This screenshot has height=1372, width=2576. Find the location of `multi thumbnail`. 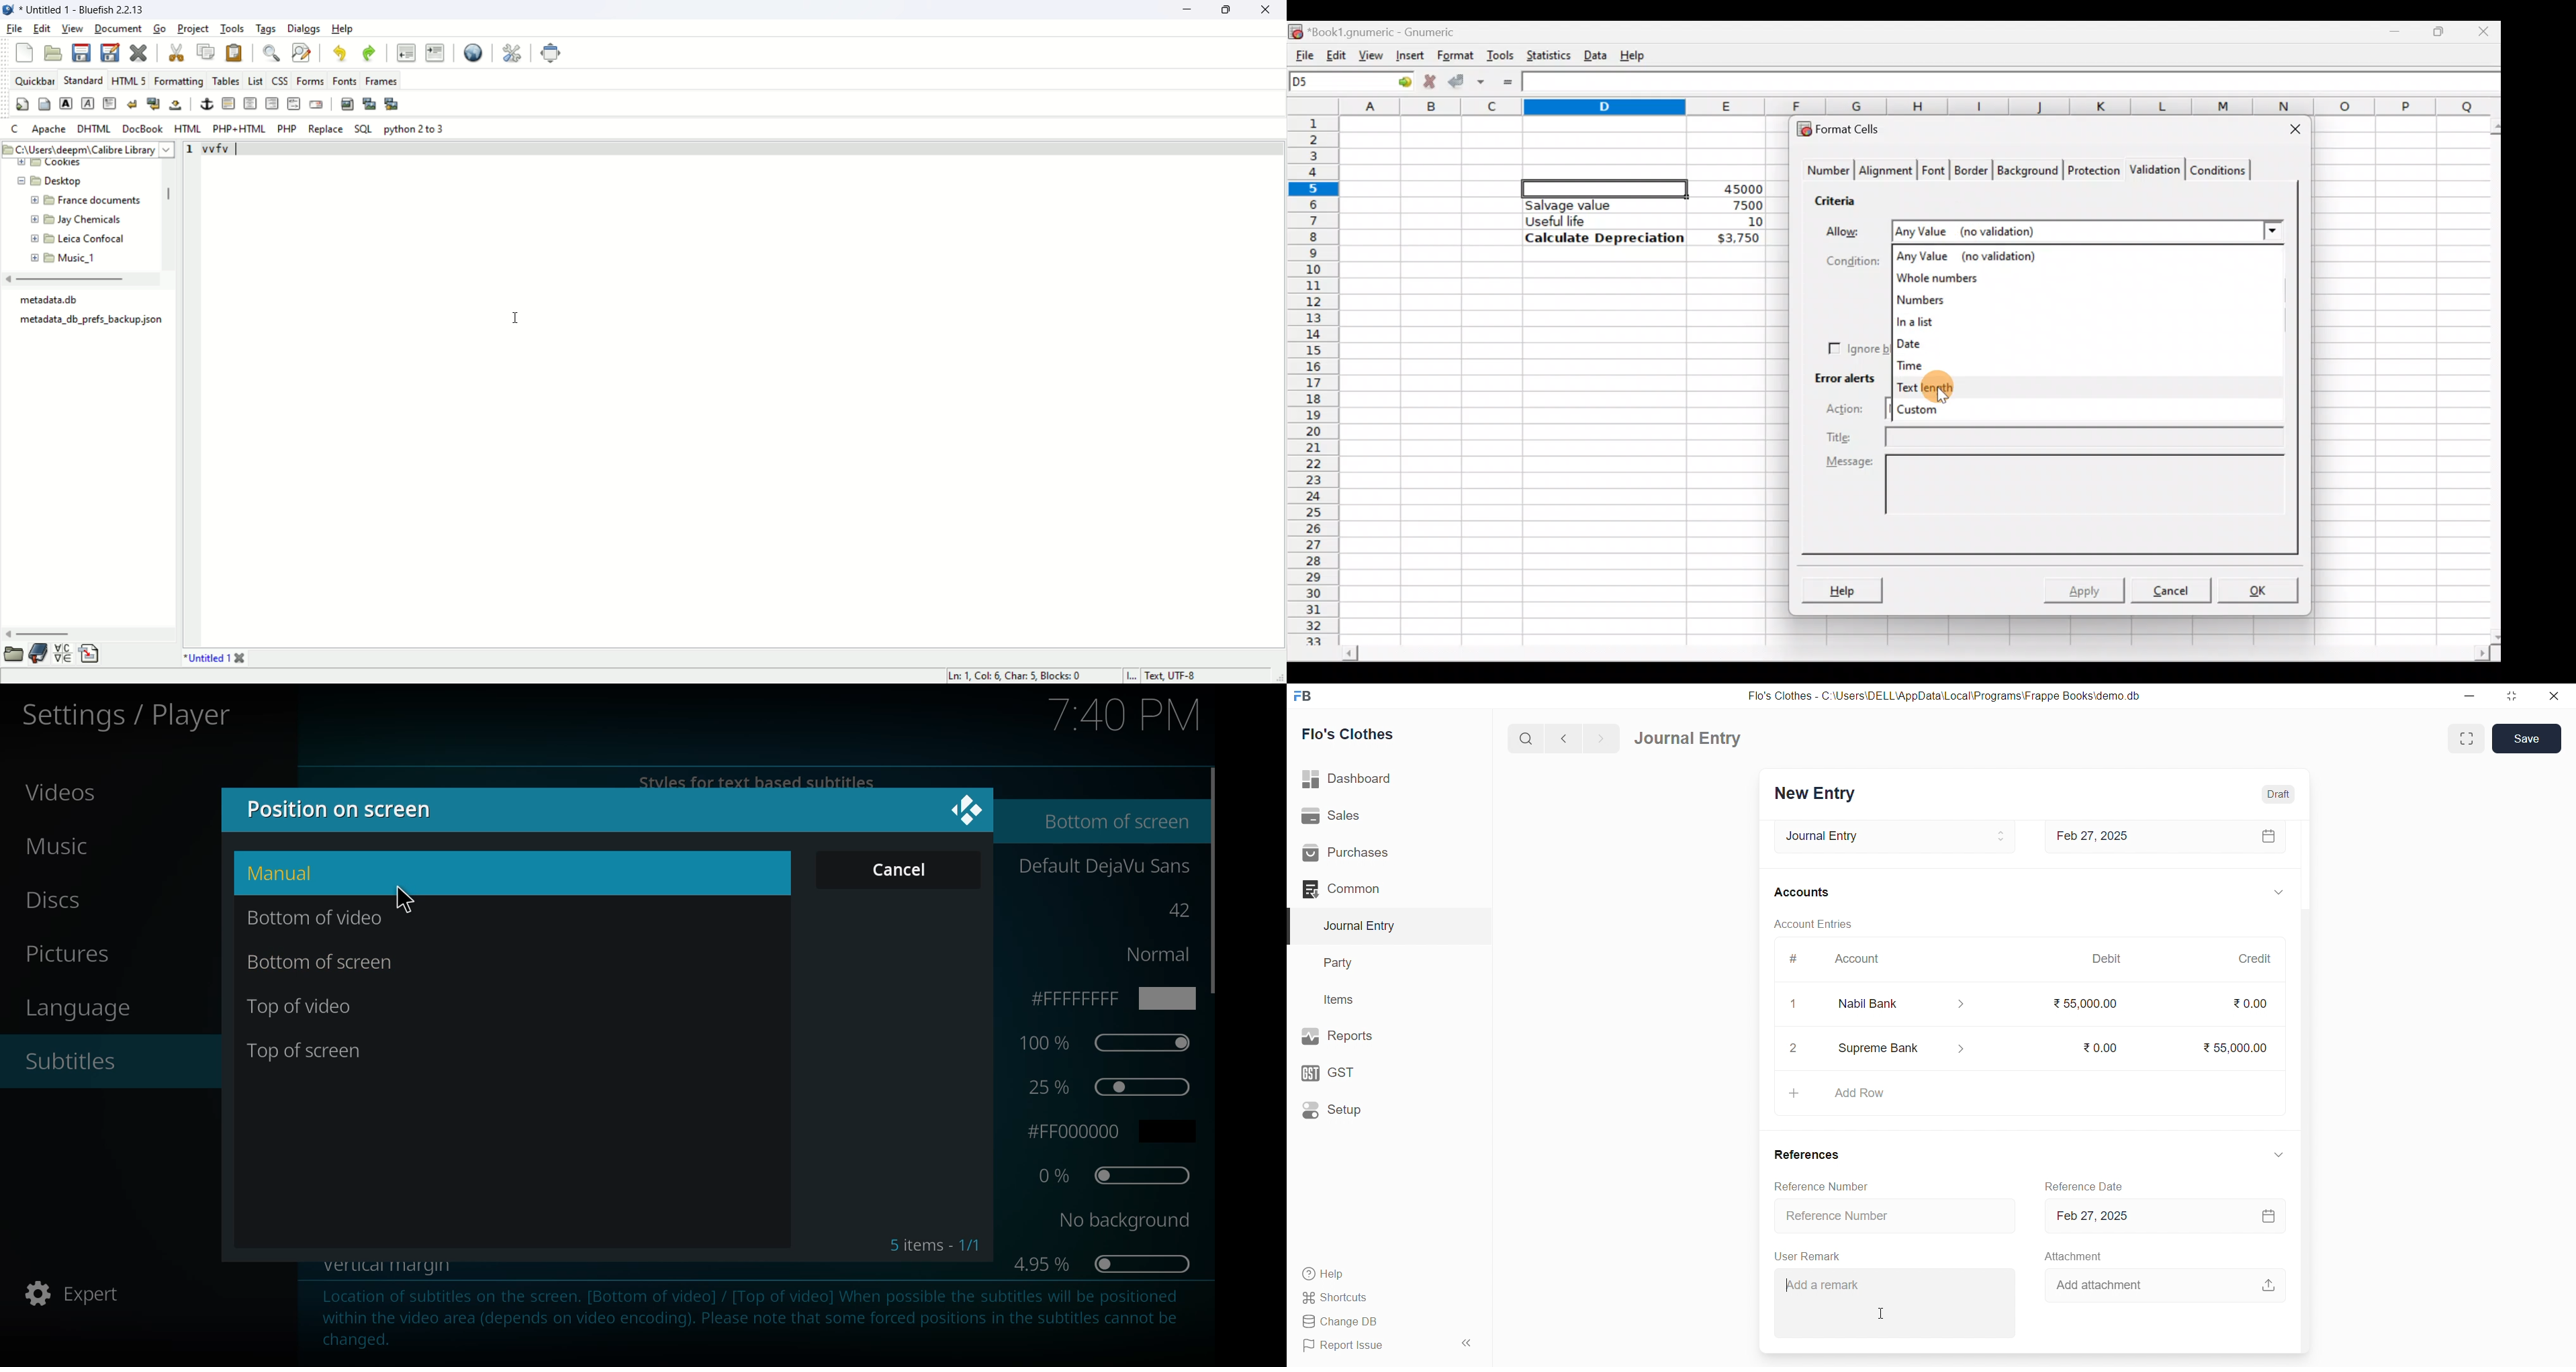

multi thumbnail is located at coordinates (399, 104).